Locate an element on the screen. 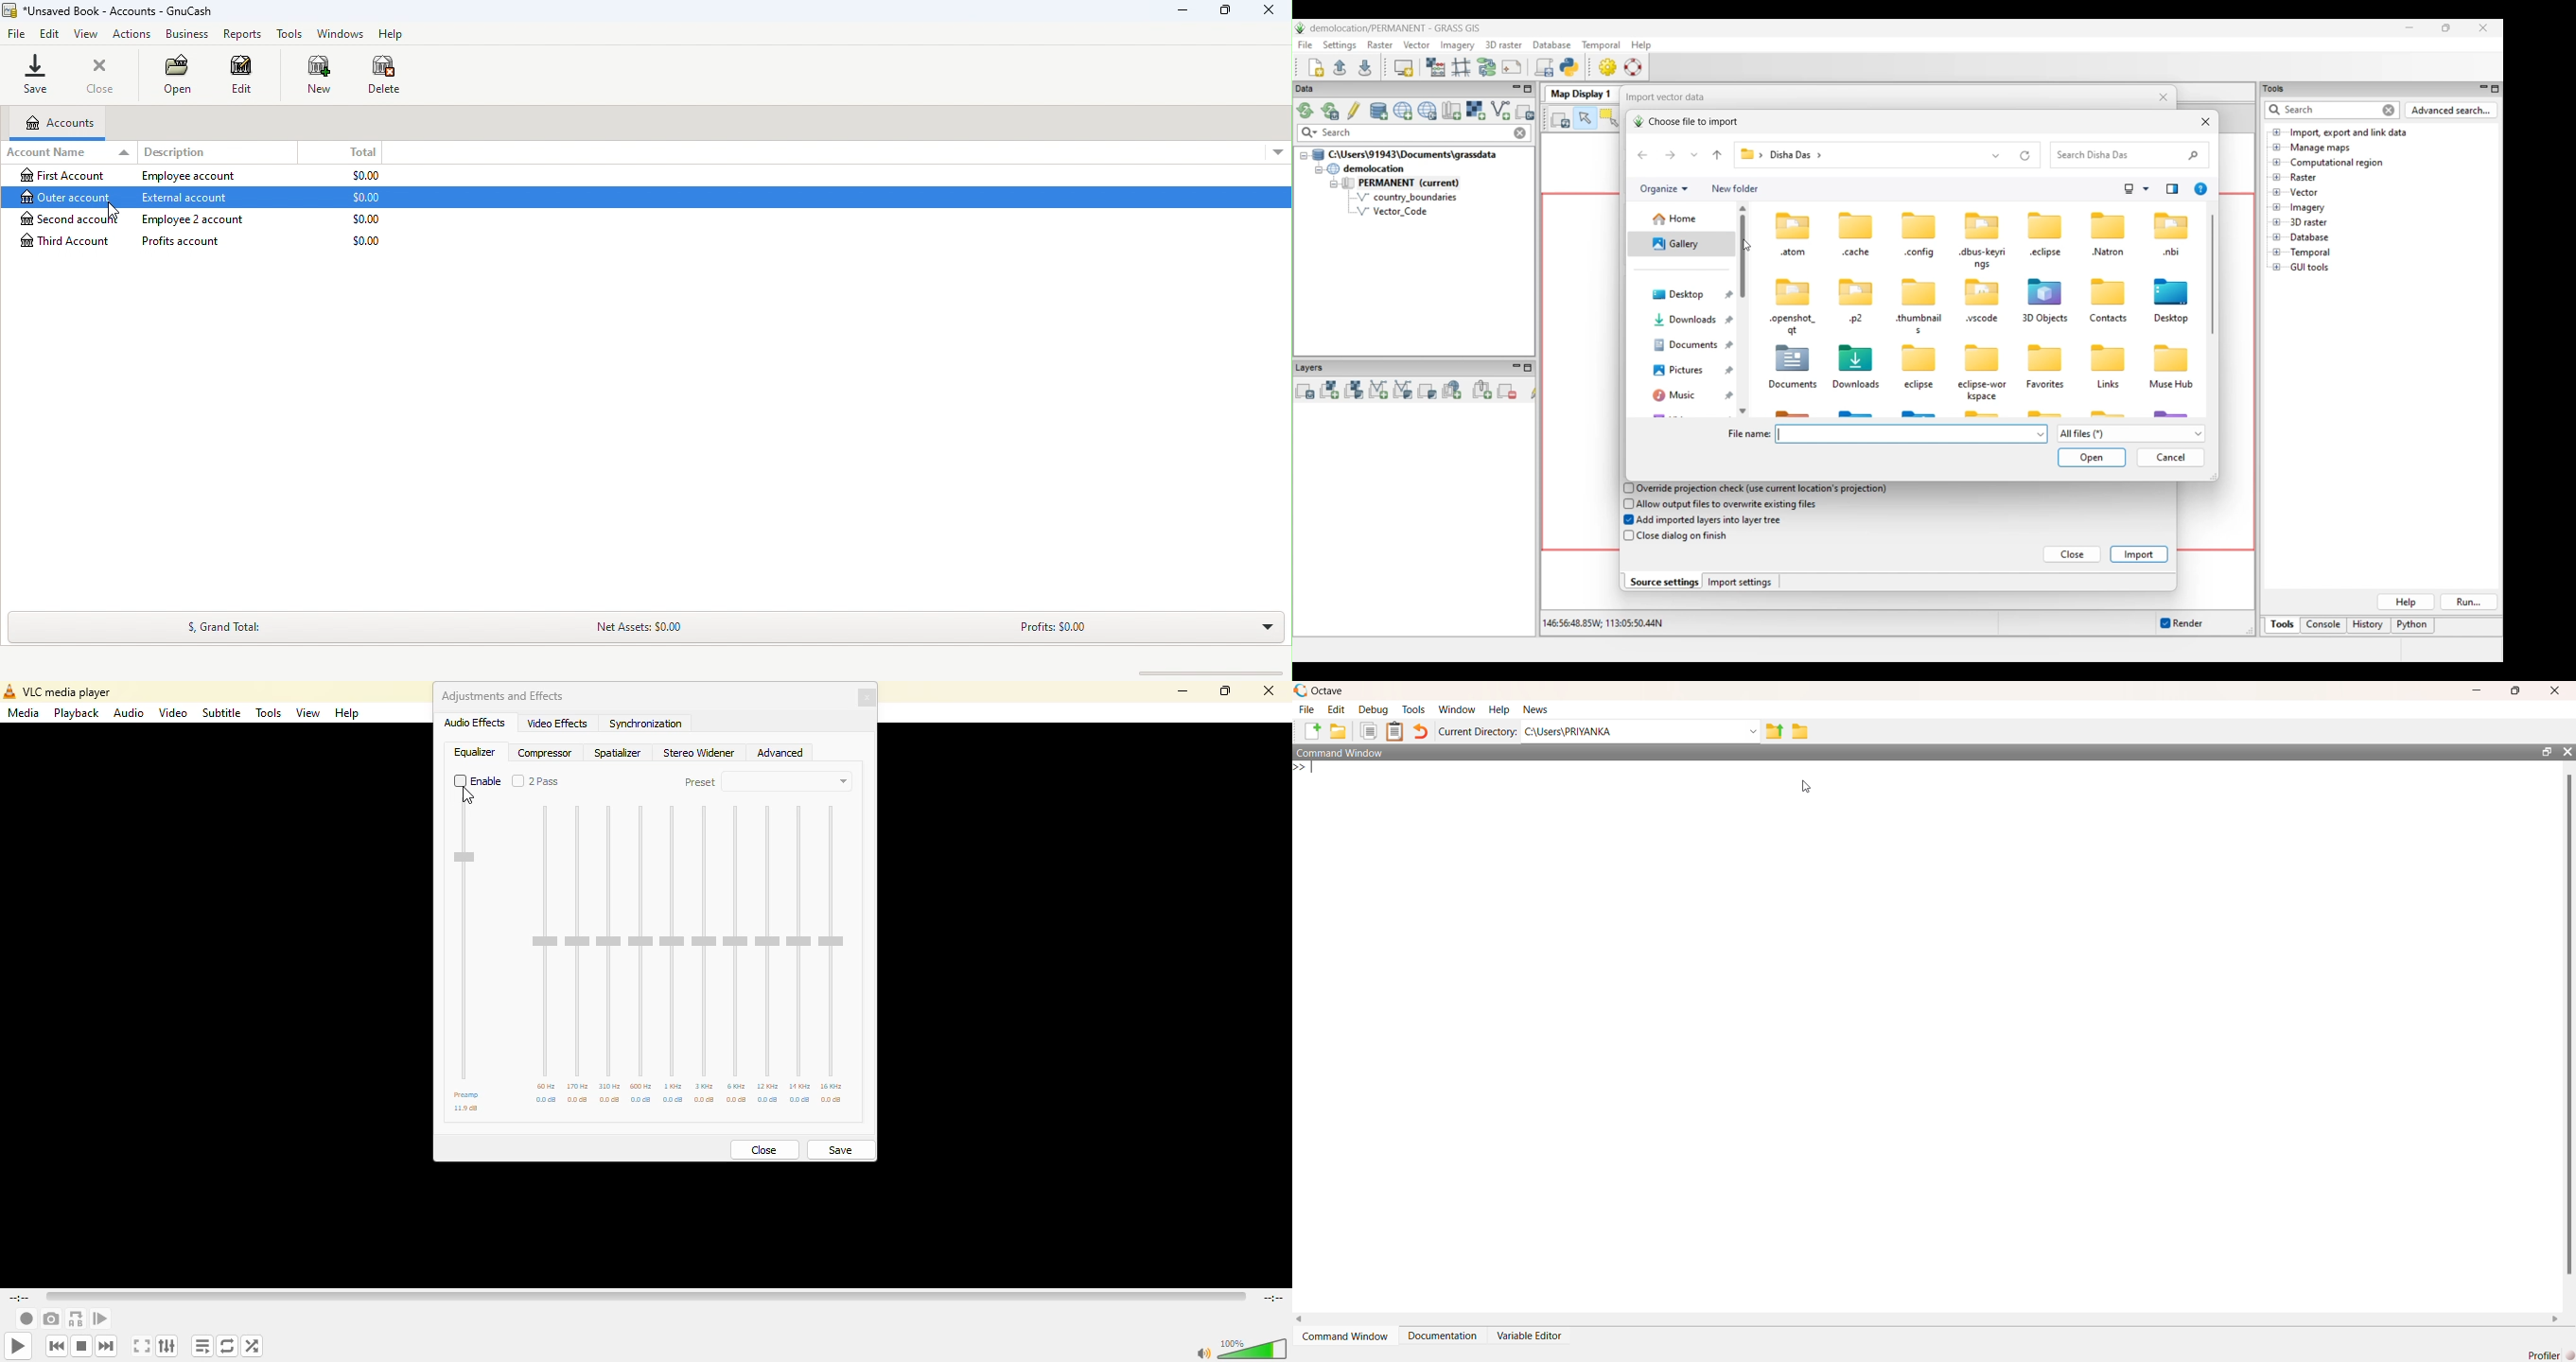 Image resolution: width=2576 pixels, height=1372 pixels. synchronization is located at coordinates (648, 725).